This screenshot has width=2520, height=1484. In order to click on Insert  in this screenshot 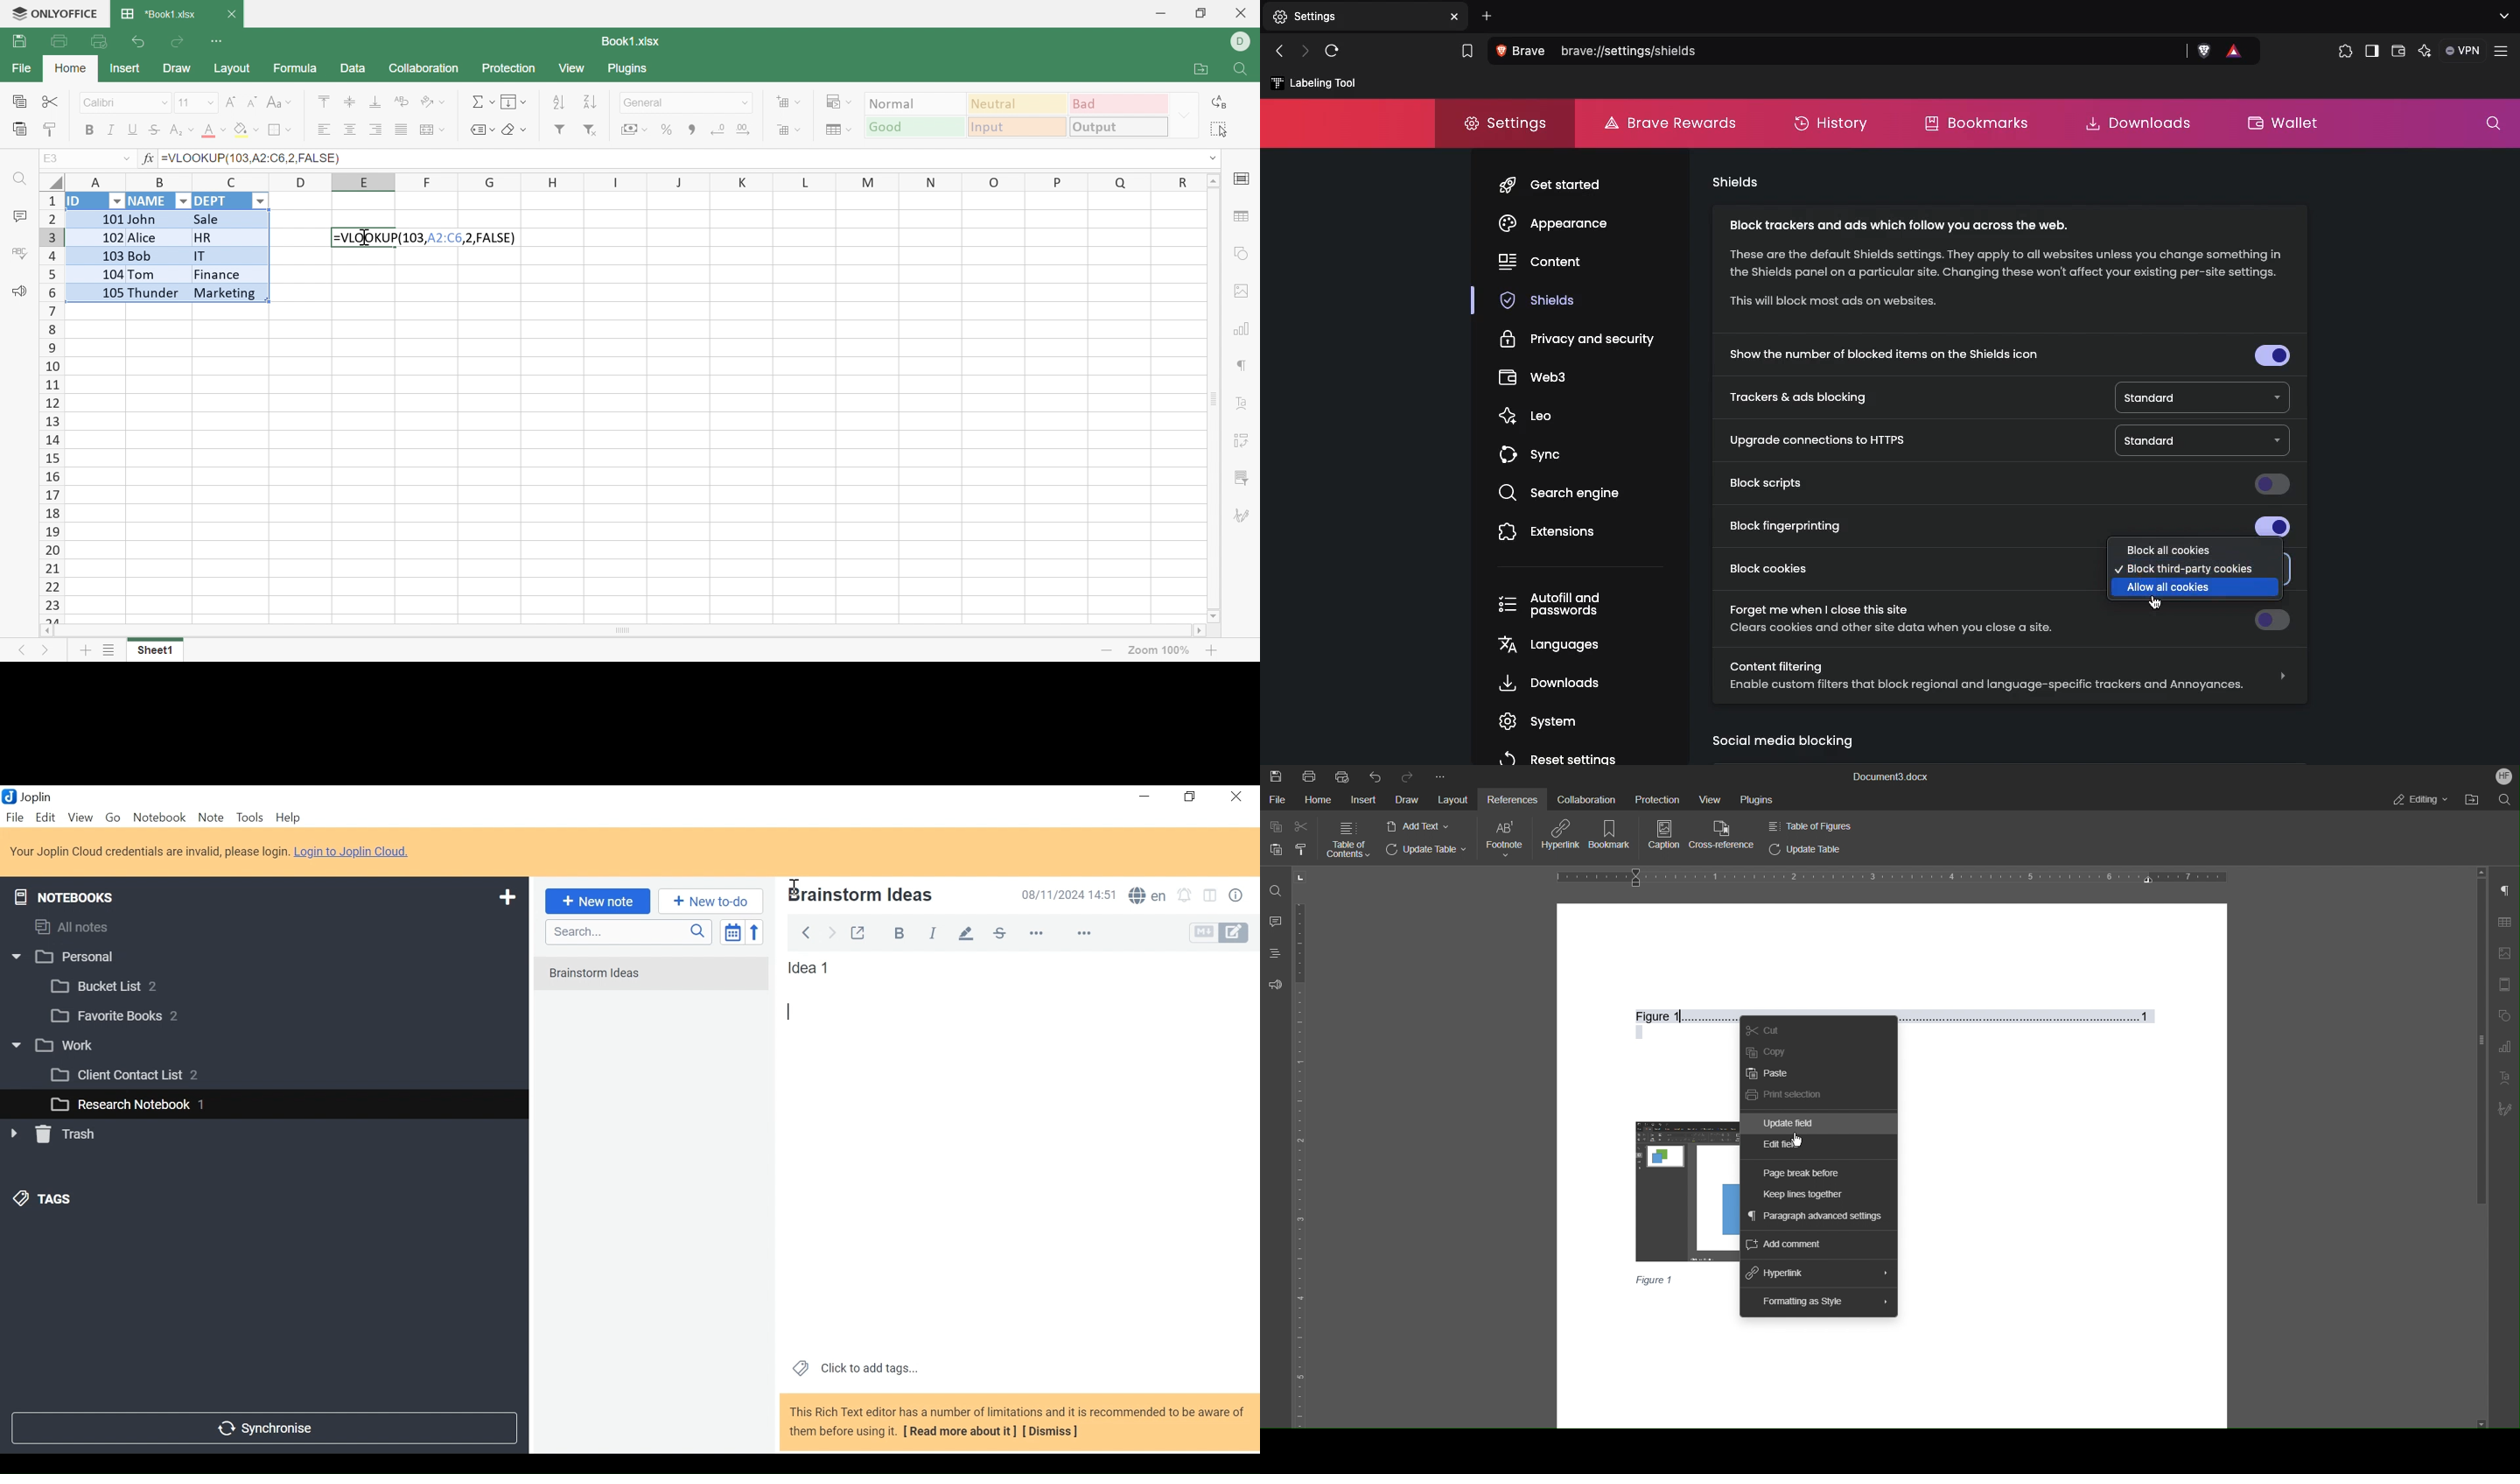, I will do `click(789, 102)`.